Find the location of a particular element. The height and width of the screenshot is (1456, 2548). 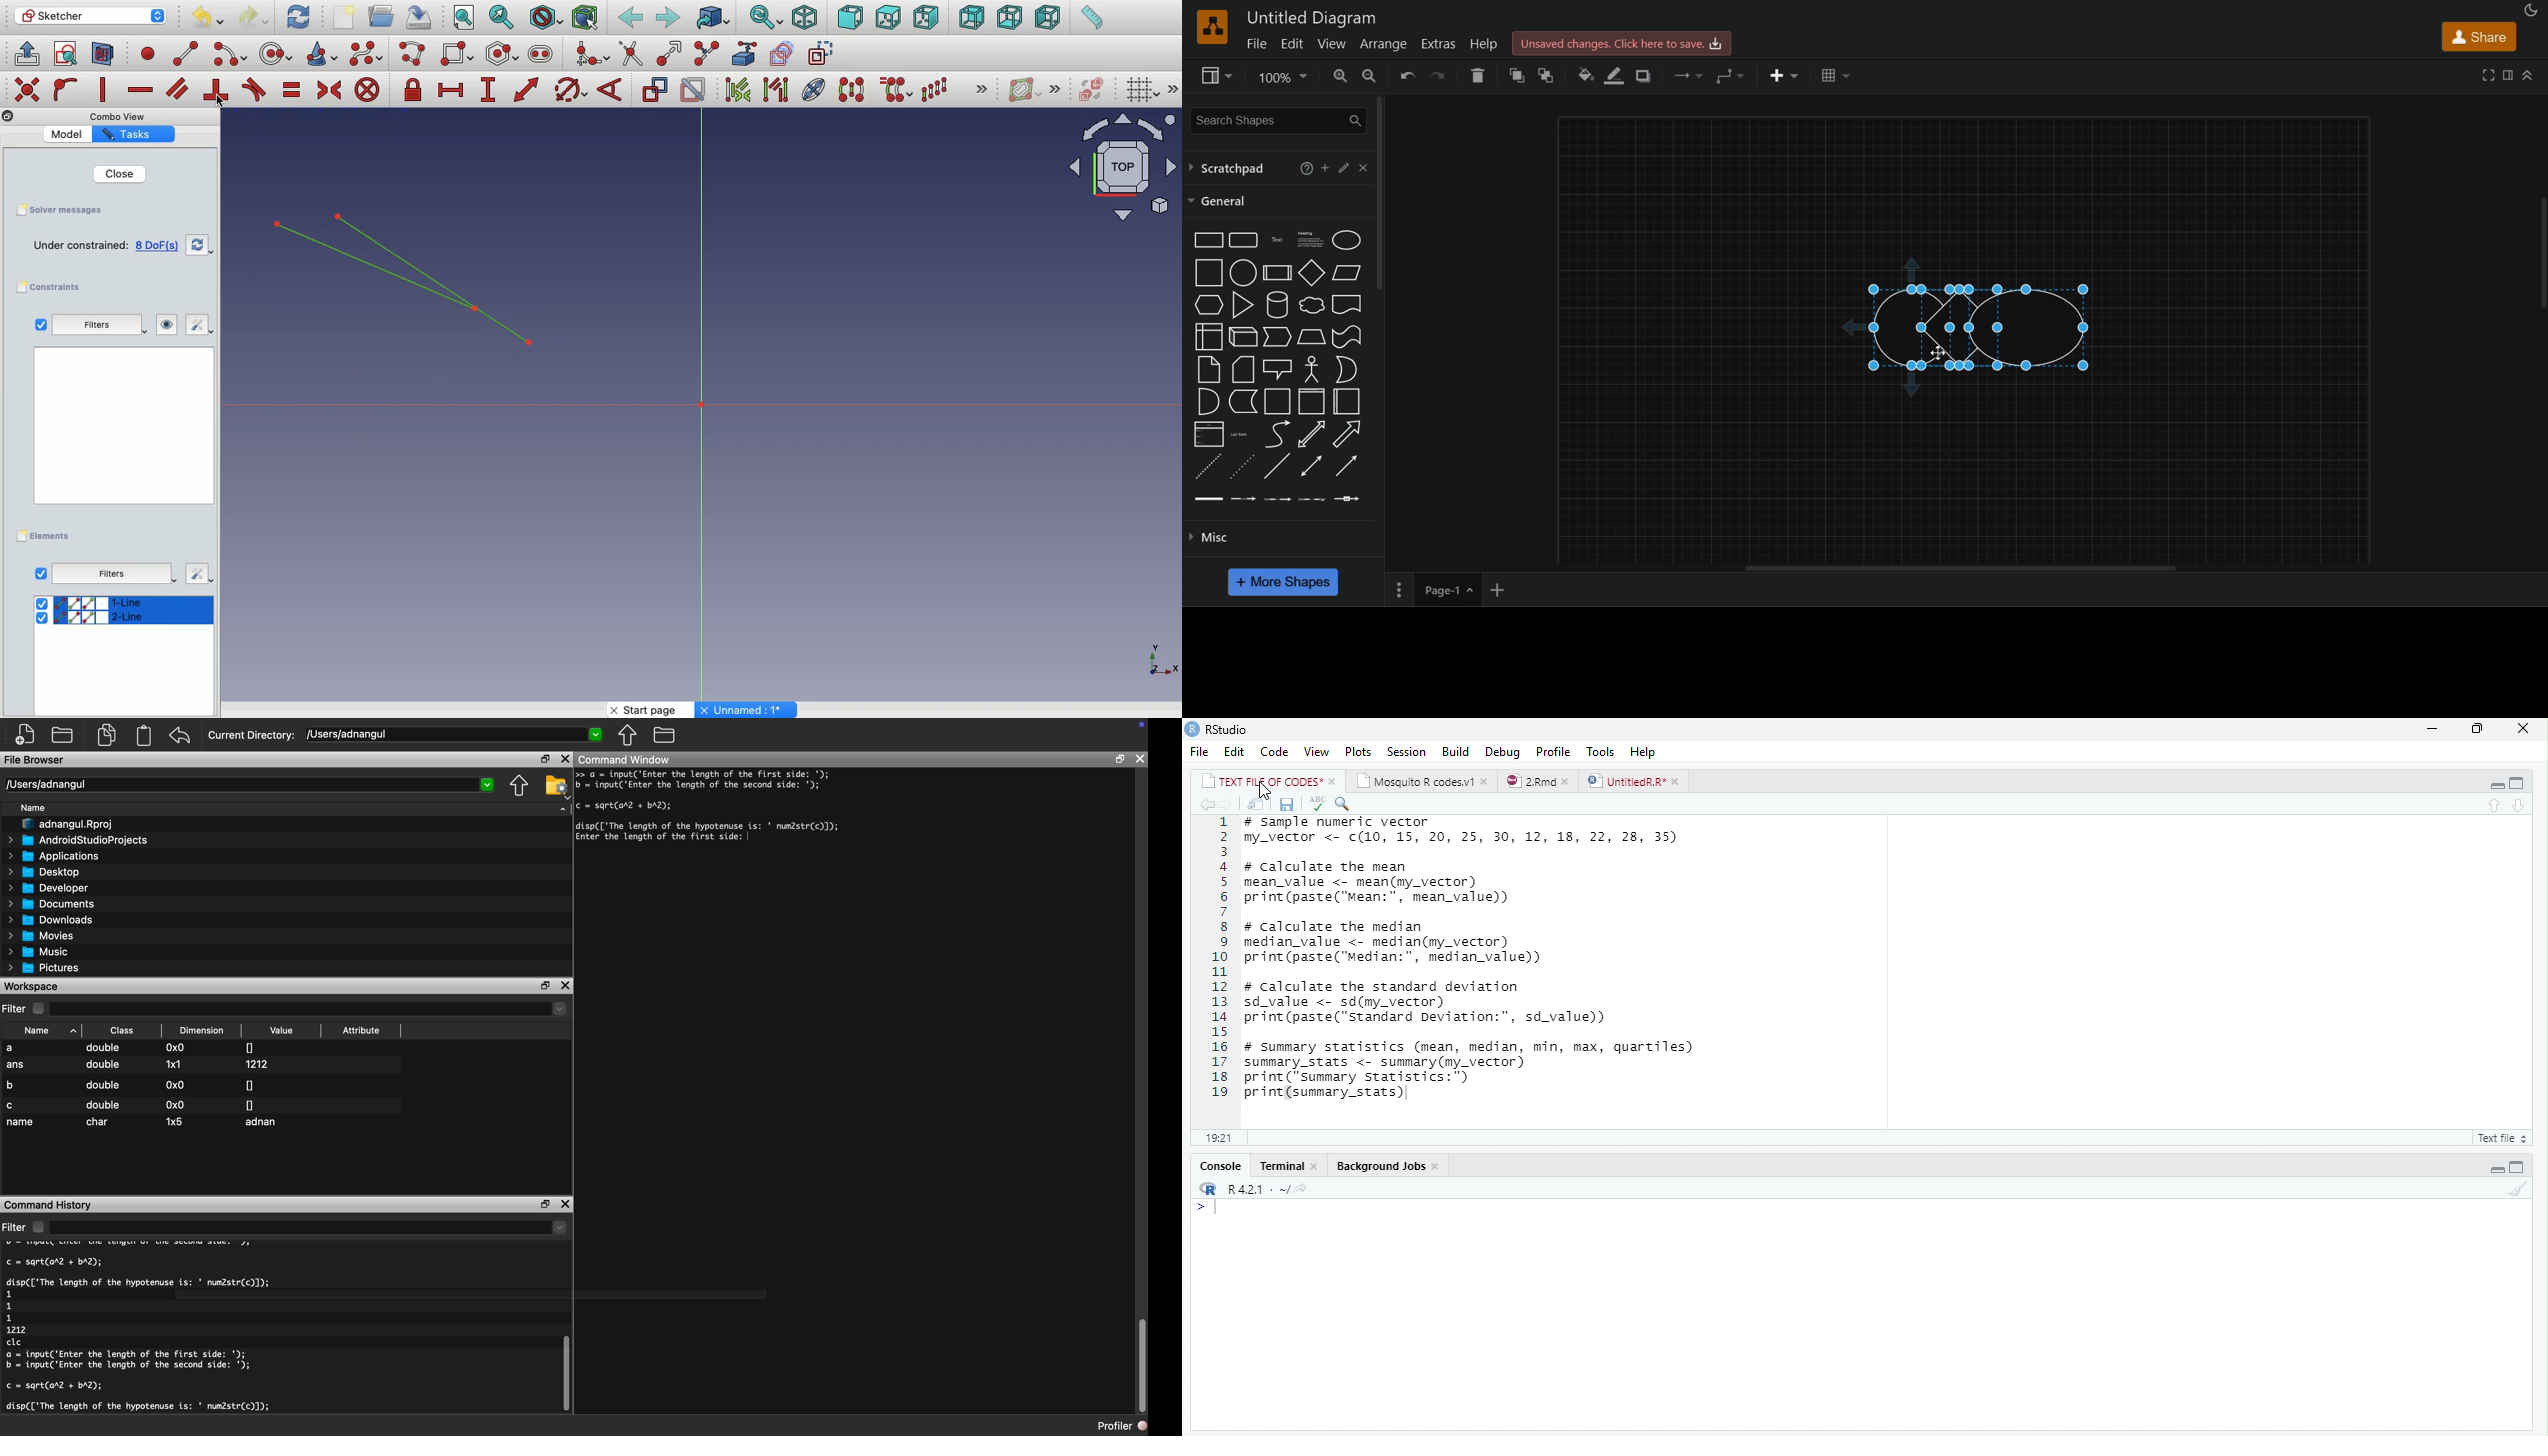

connector with label is located at coordinates (1244, 497).